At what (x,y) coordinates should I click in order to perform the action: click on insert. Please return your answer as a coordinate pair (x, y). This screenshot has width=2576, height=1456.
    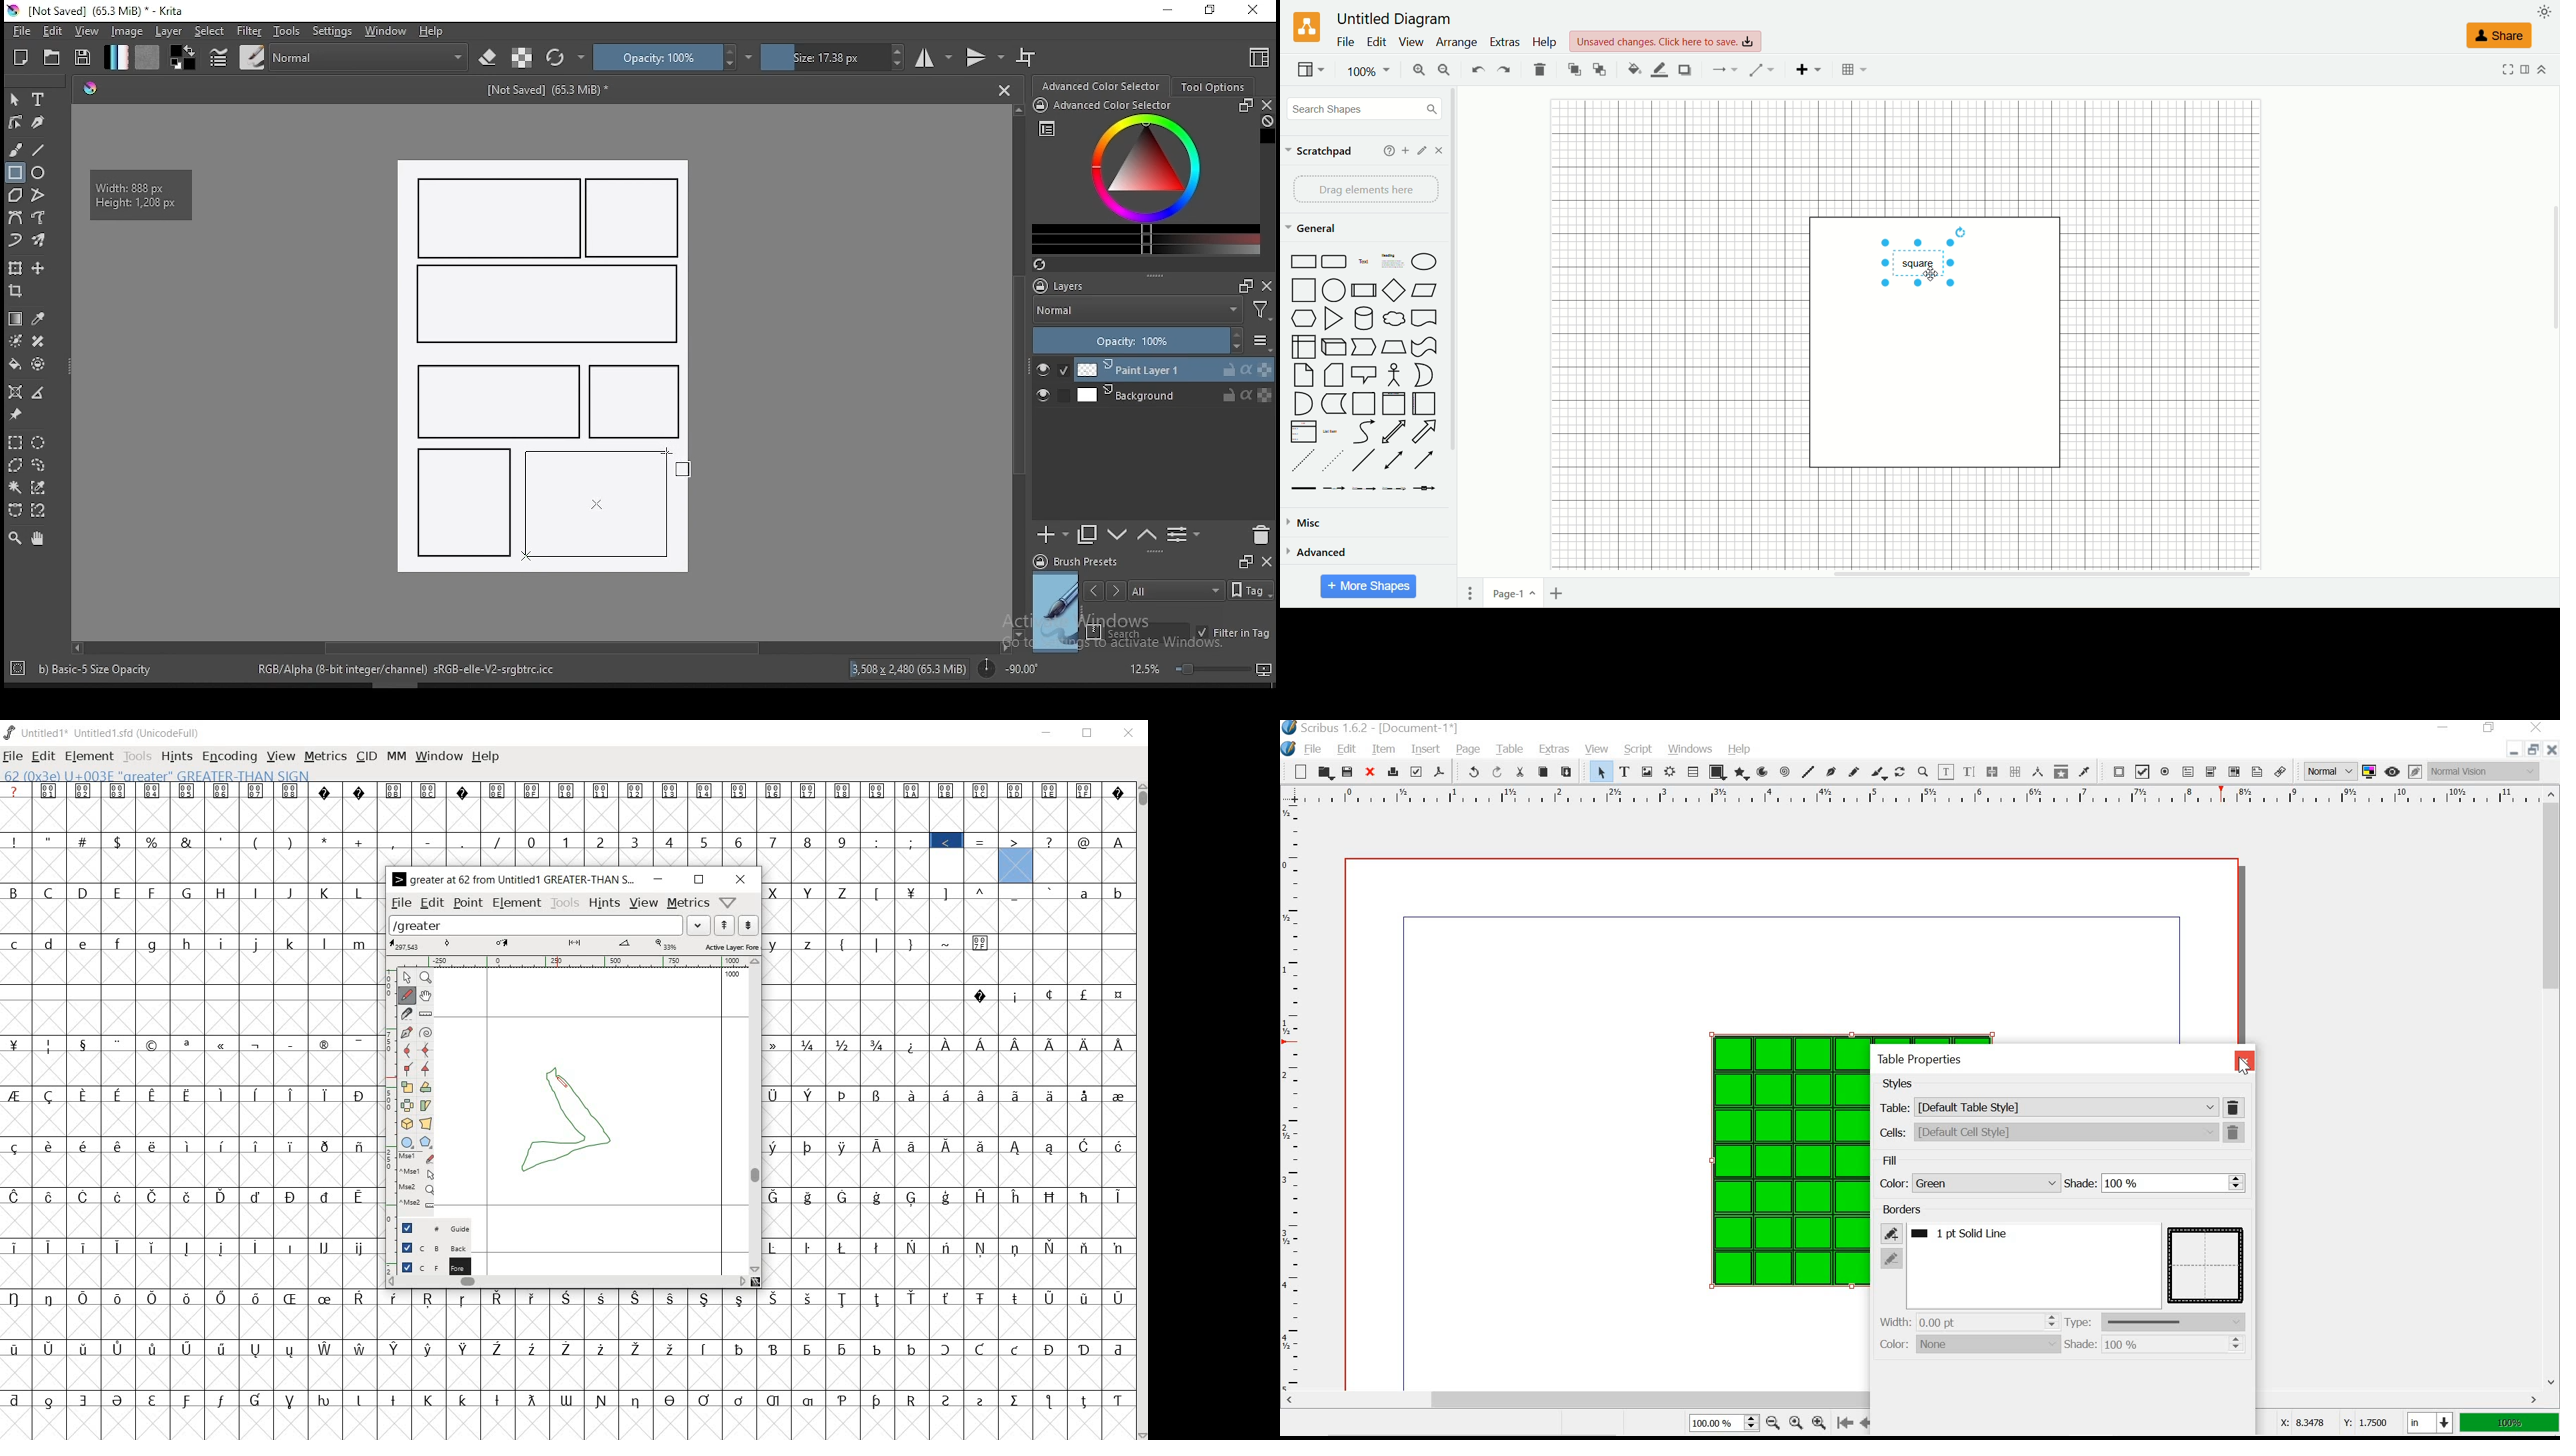
    Looking at the image, I should click on (1810, 69).